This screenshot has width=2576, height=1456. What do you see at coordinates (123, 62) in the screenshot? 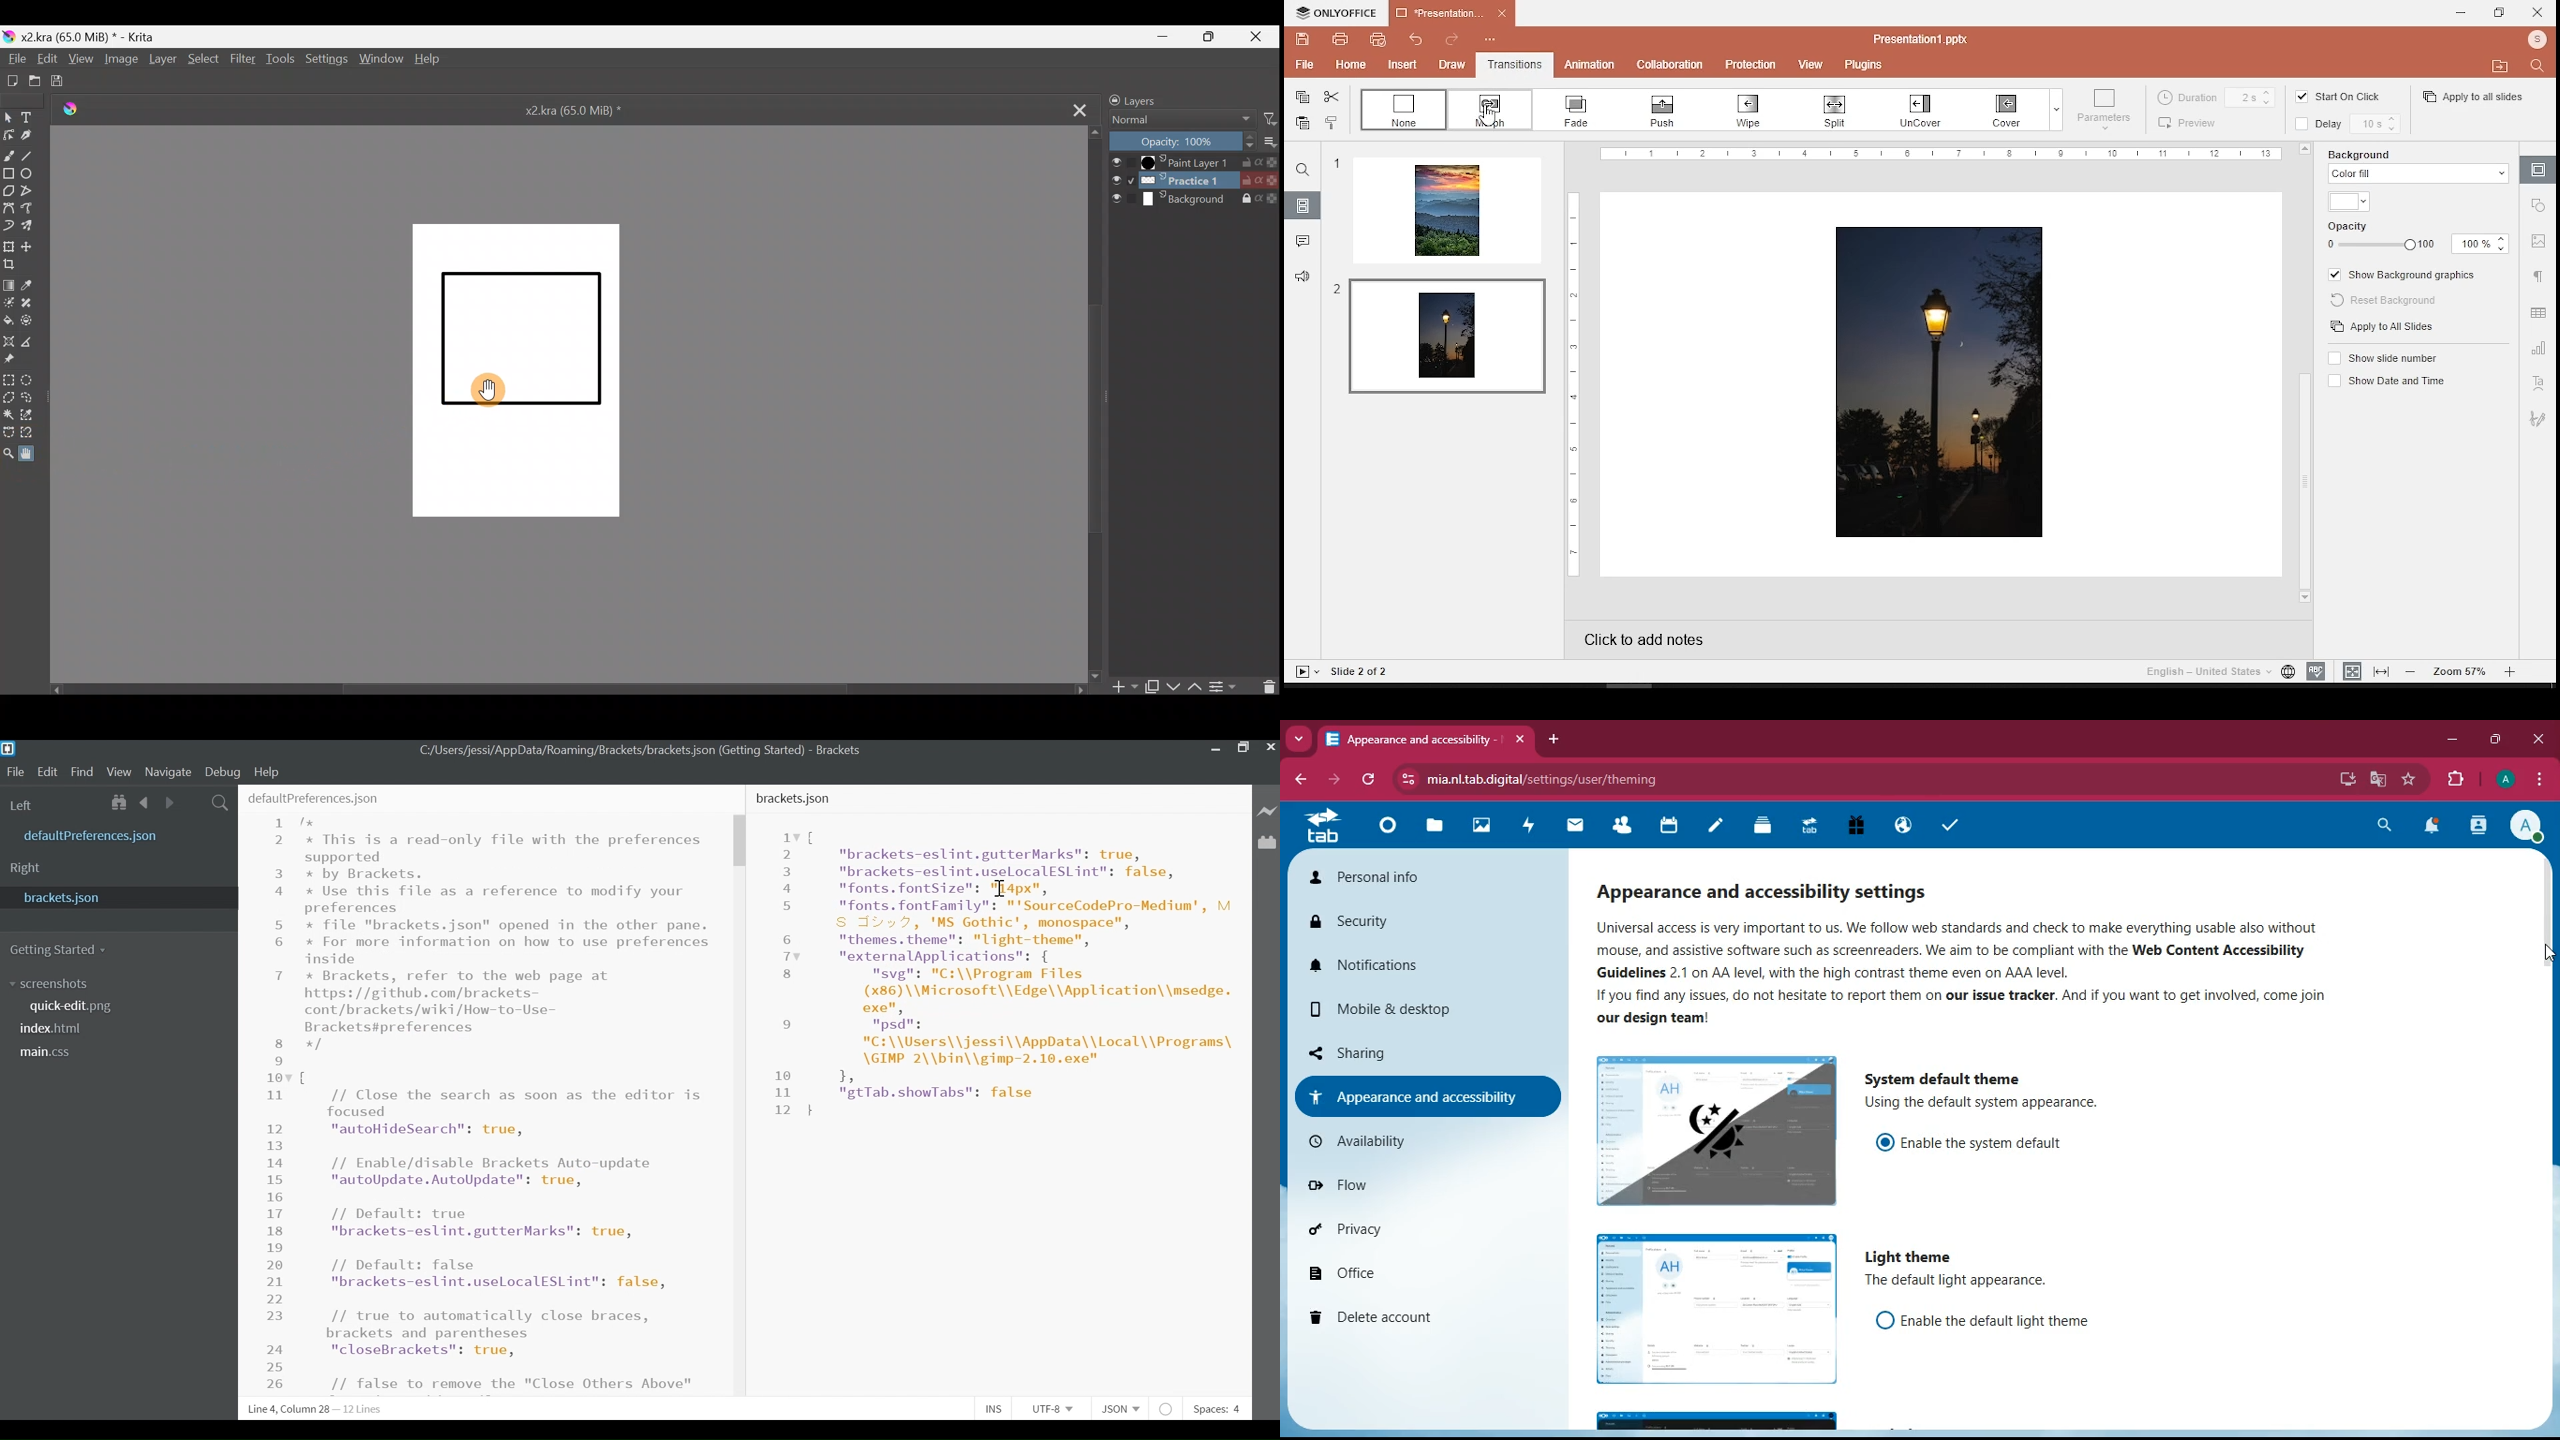
I see `Image` at bounding box center [123, 62].